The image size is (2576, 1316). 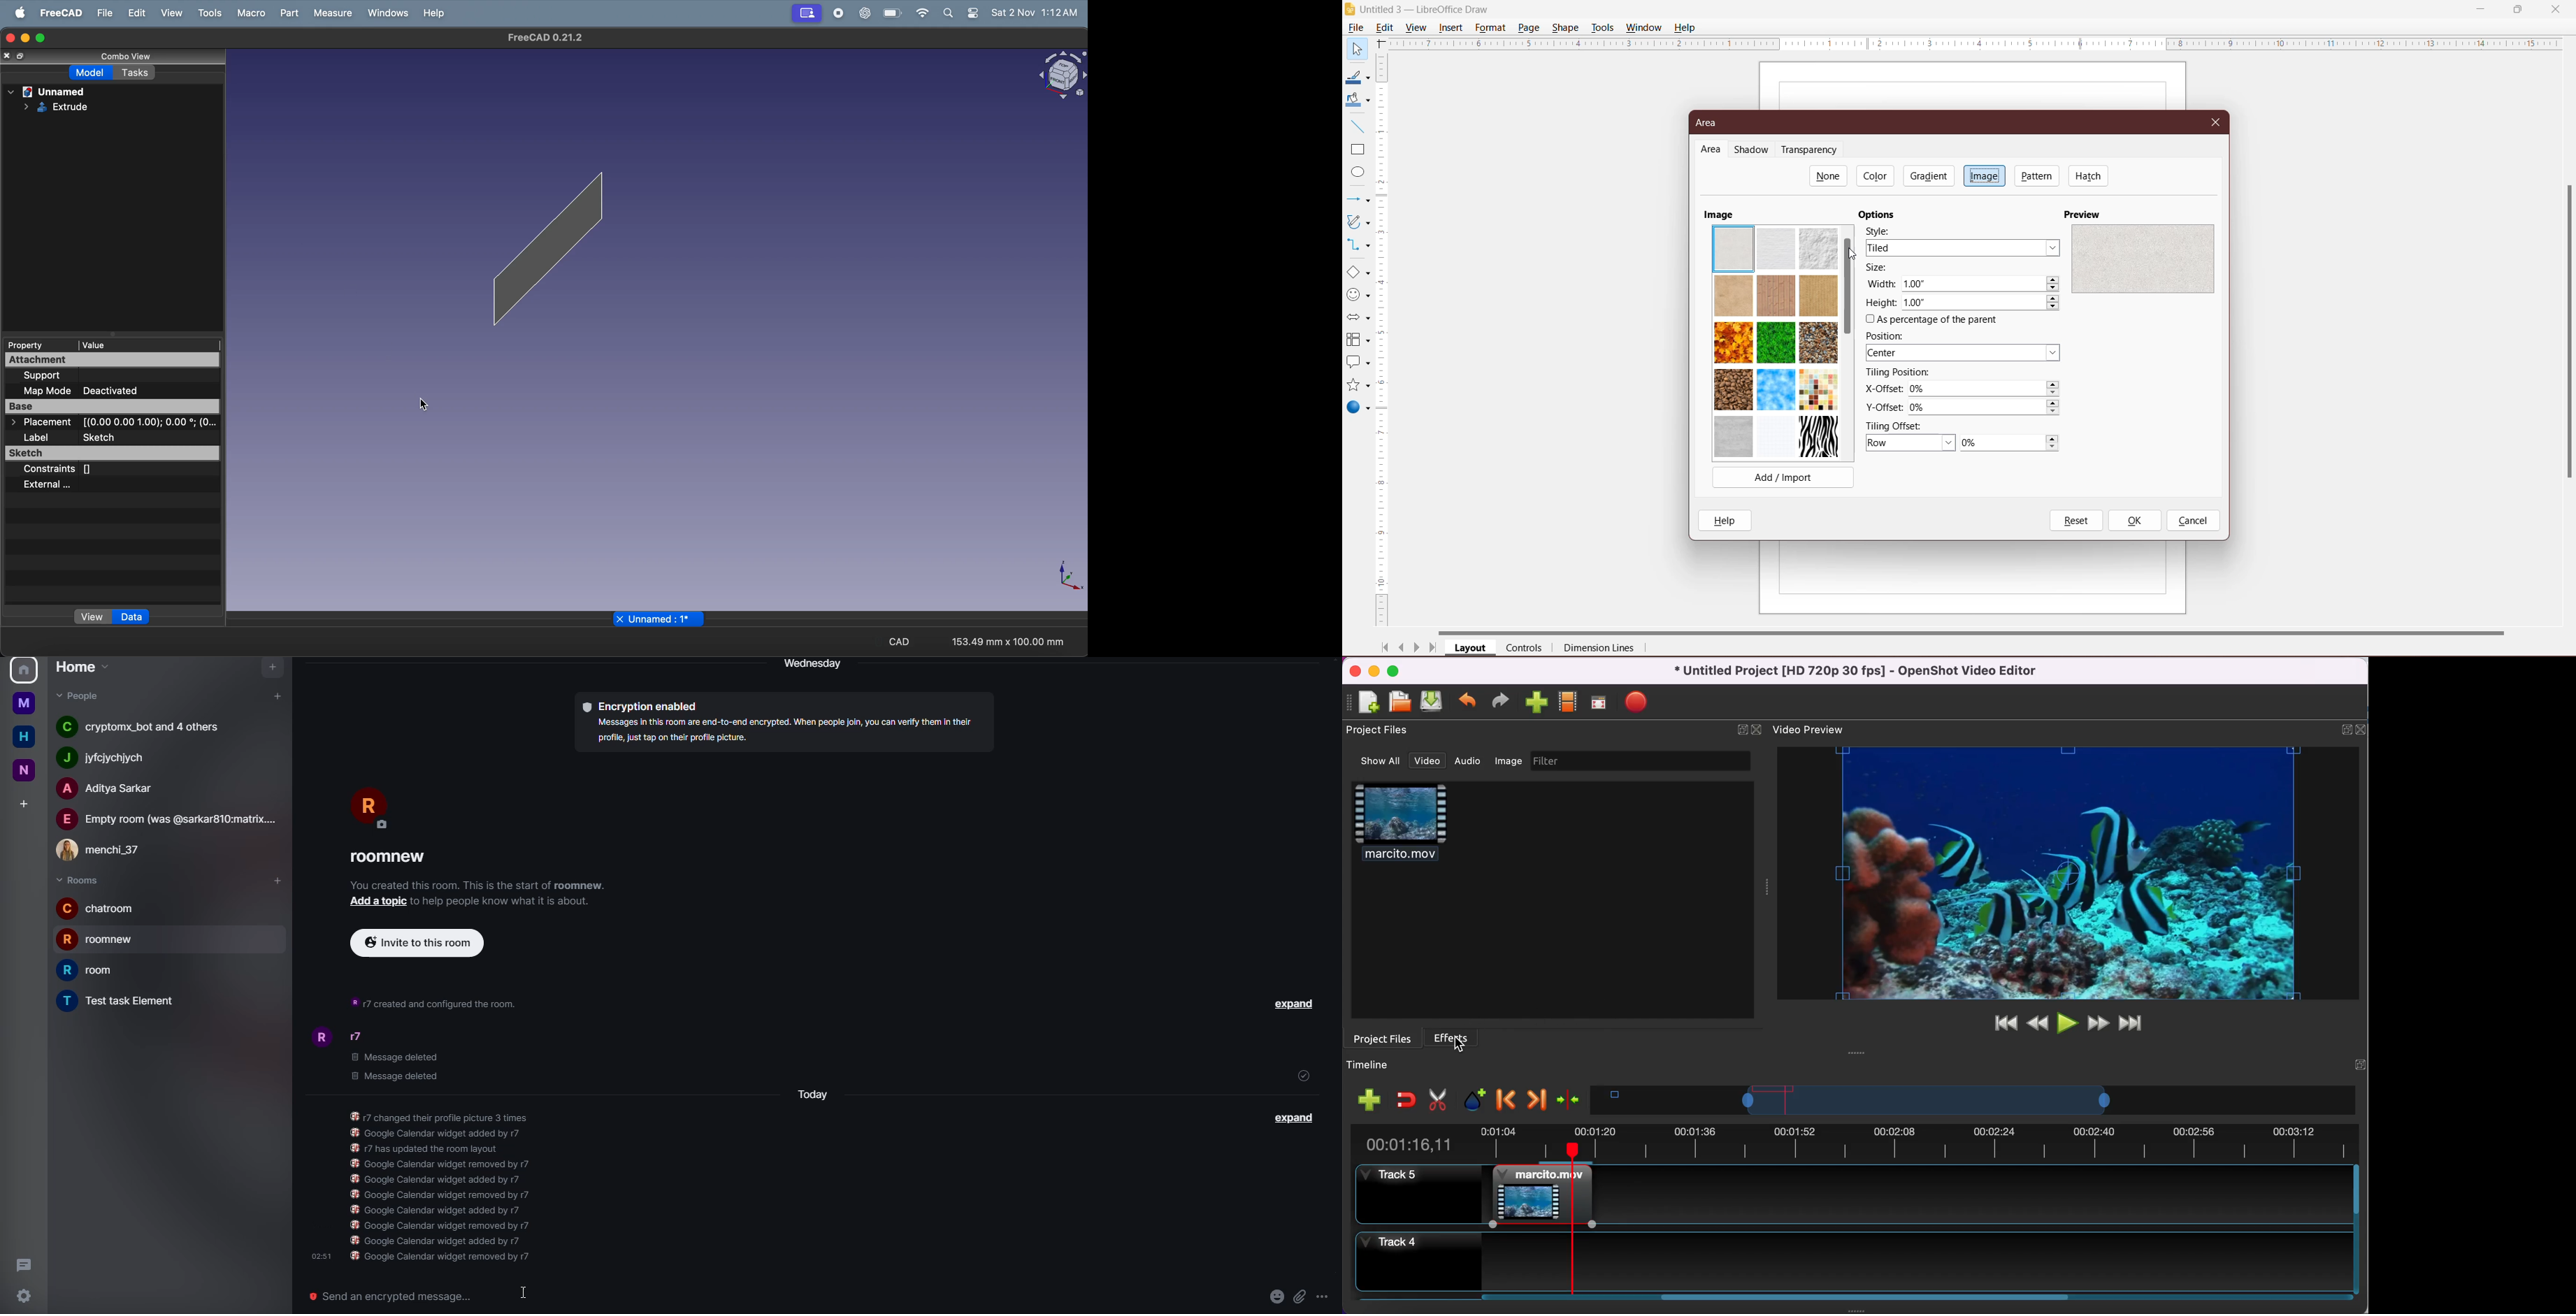 What do you see at coordinates (1603, 28) in the screenshot?
I see `Tools` at bounding box center [1603, 28].